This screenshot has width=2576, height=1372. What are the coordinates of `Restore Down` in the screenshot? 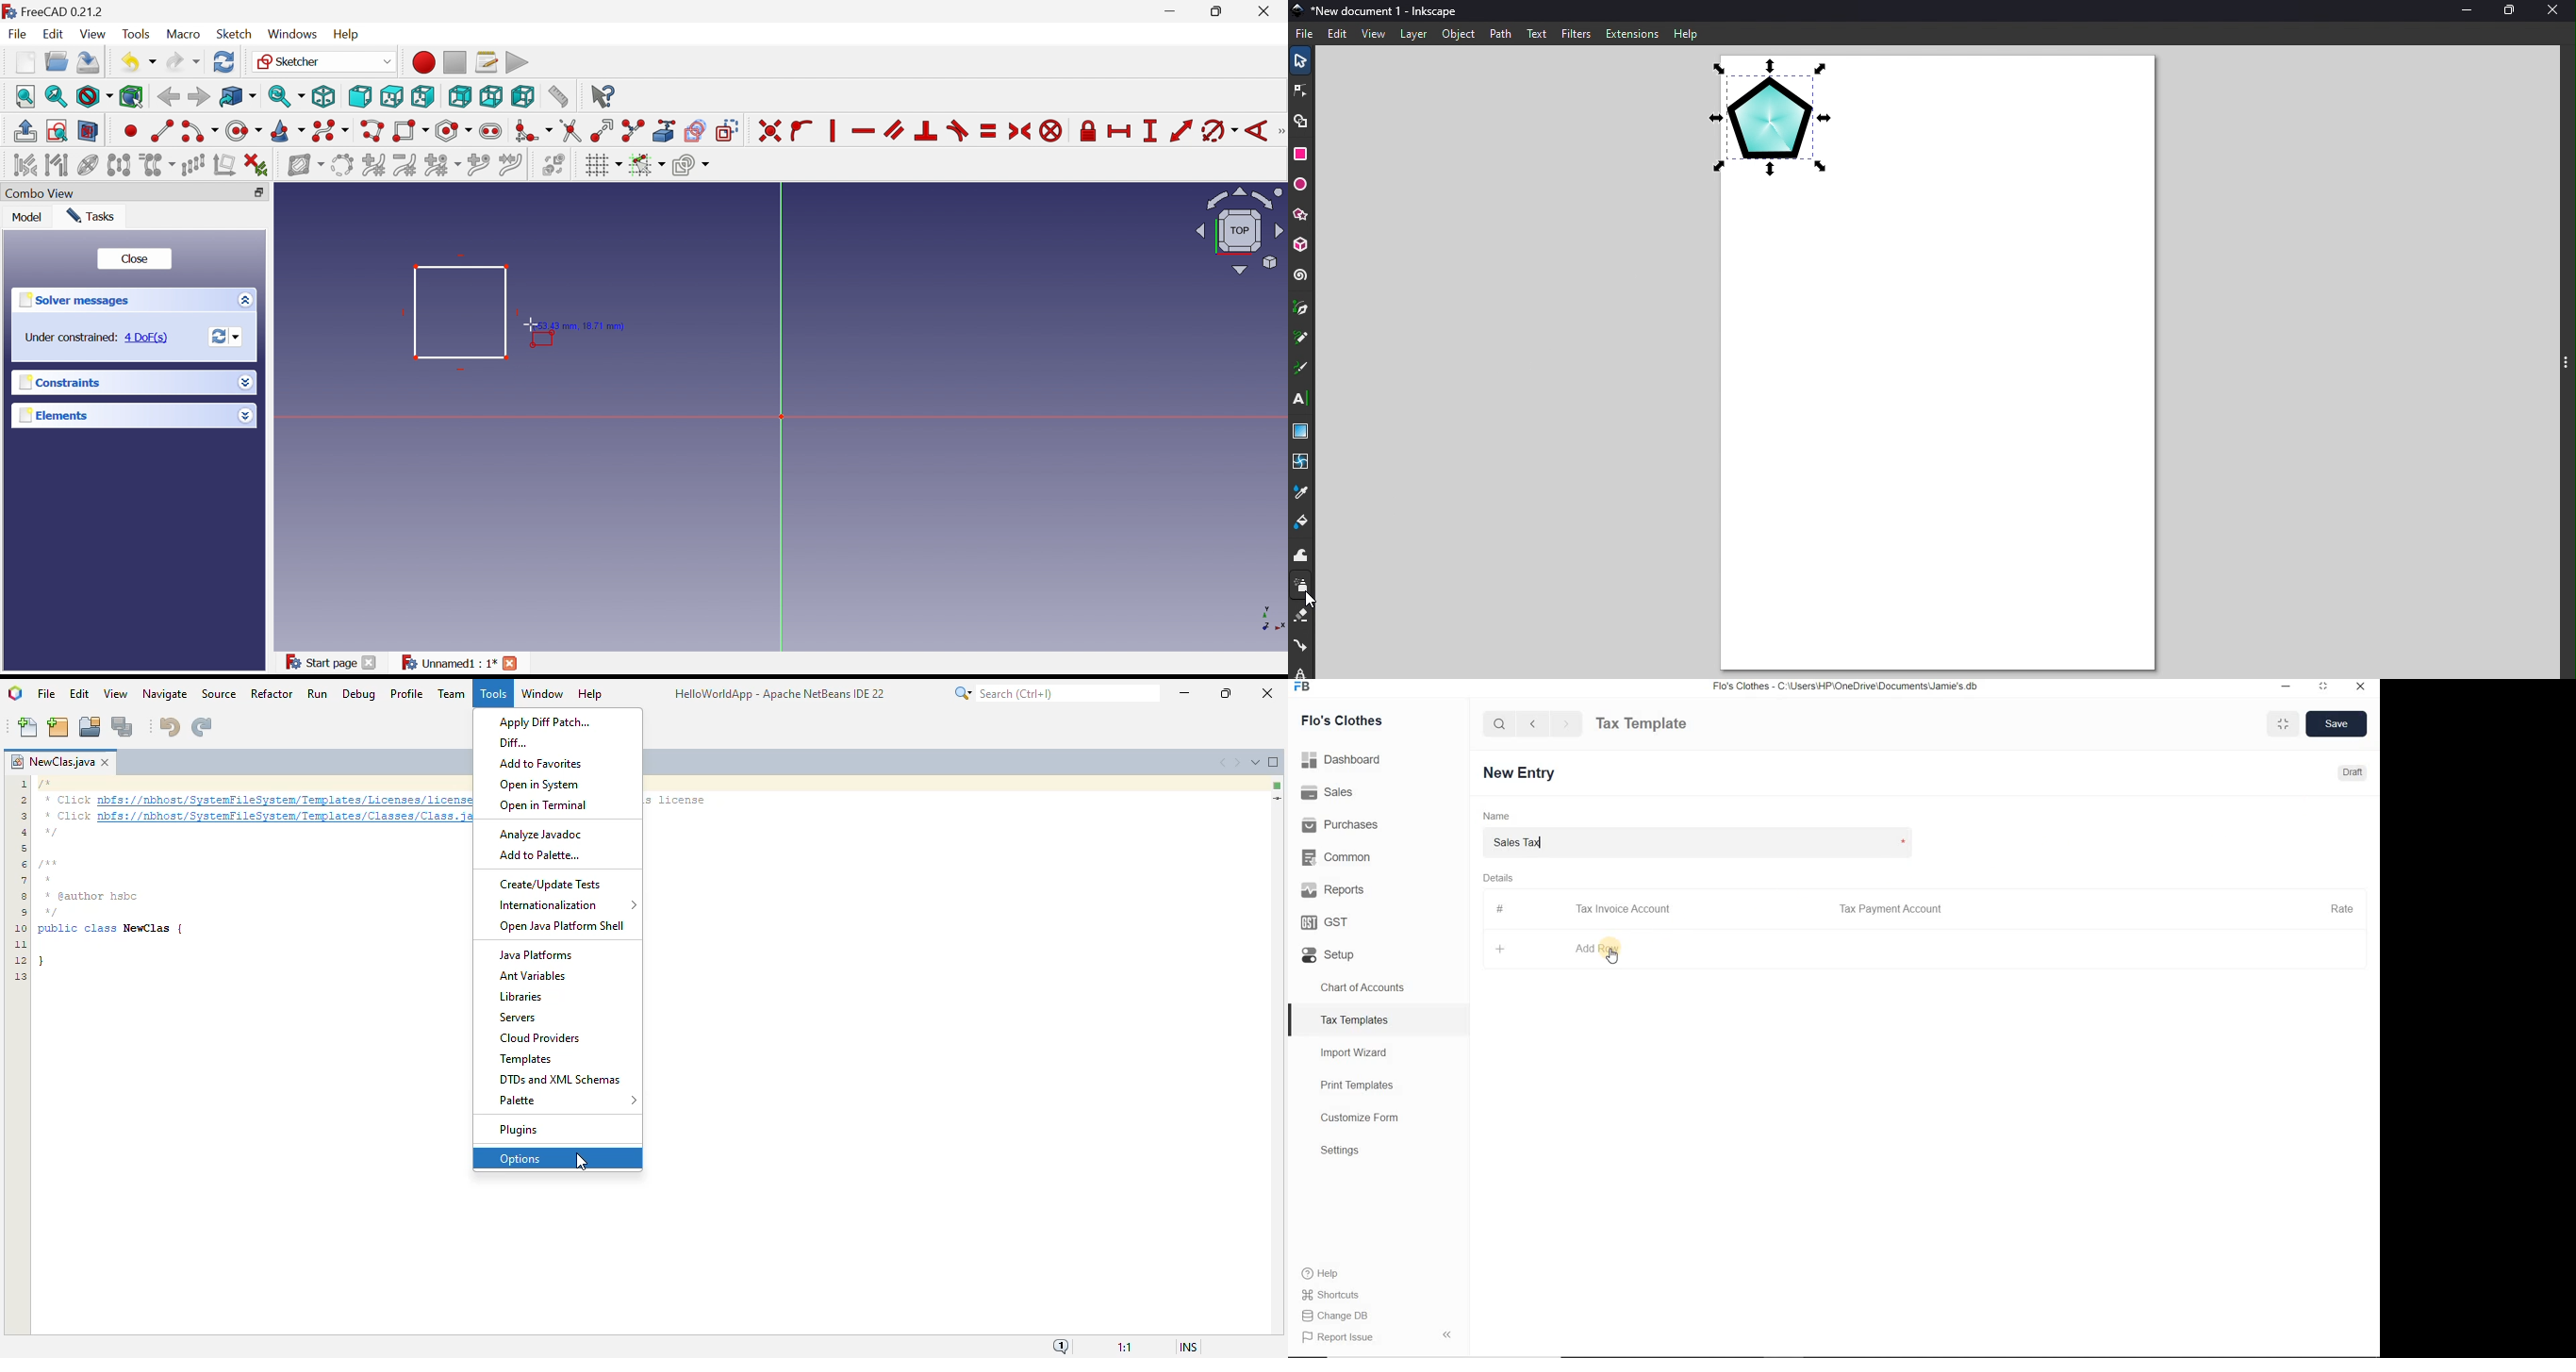 It's located at (1220, 13).